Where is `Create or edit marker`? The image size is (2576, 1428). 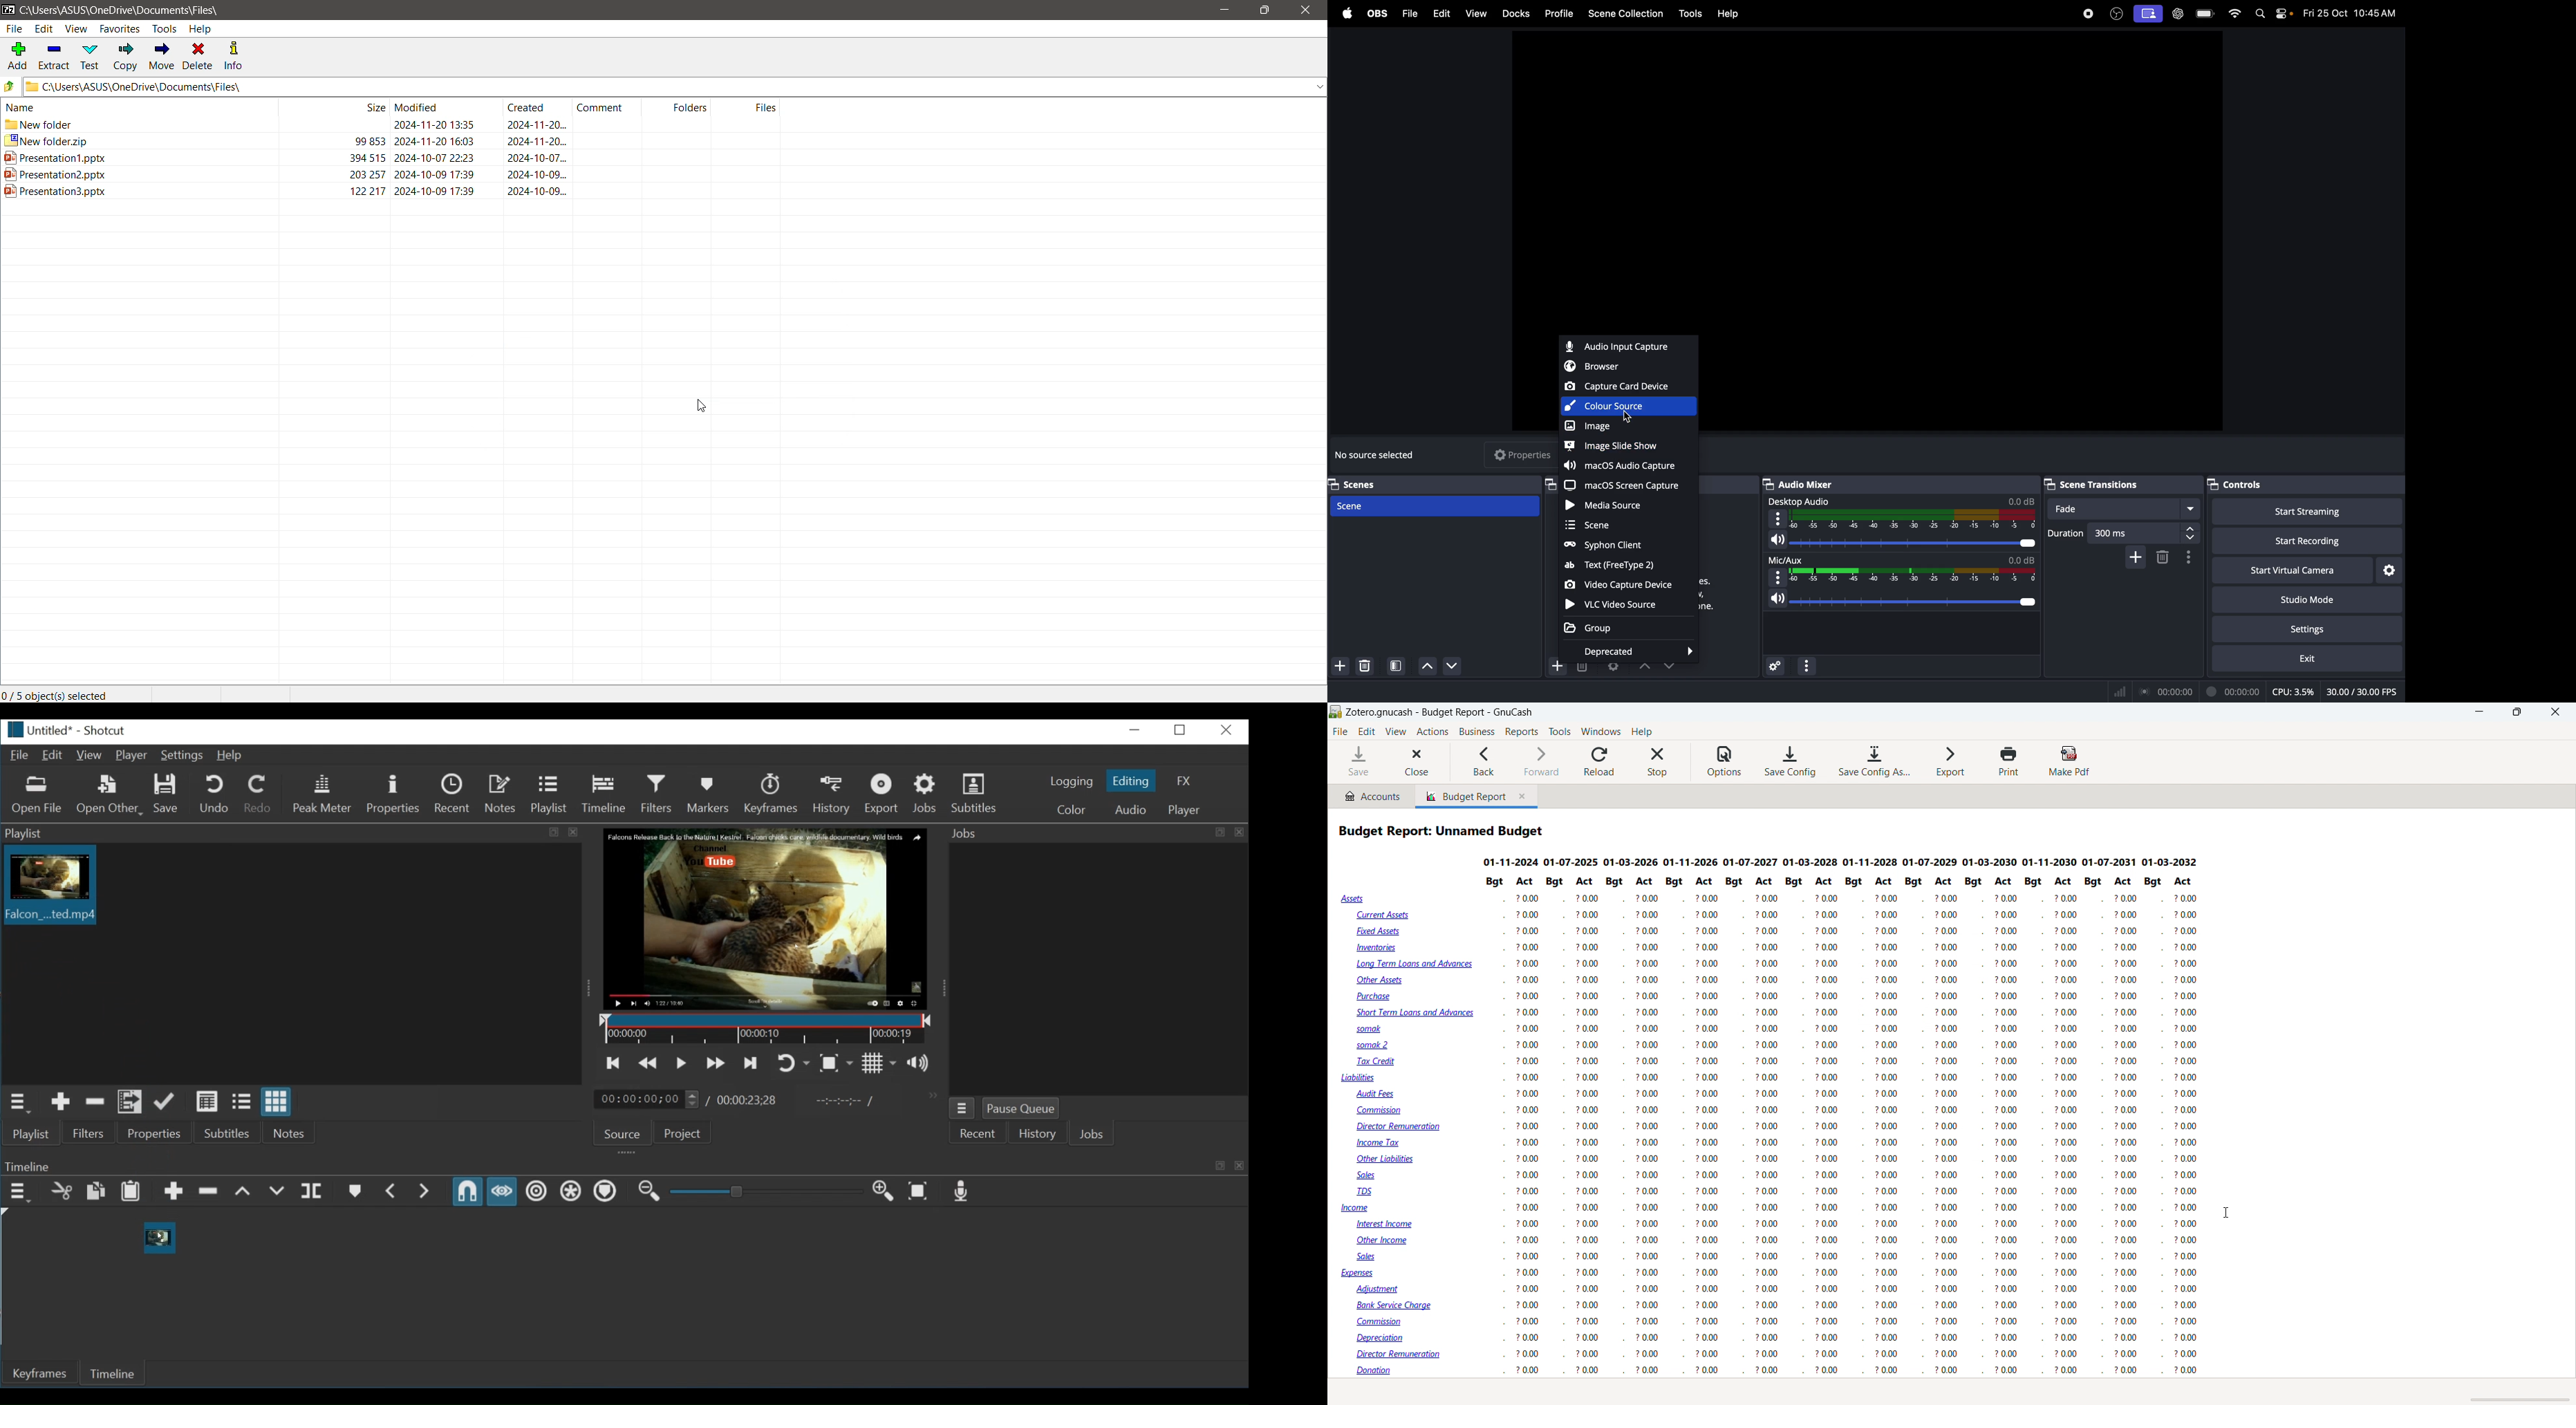
Create or edit marker is located at coordinates (354, 1191).